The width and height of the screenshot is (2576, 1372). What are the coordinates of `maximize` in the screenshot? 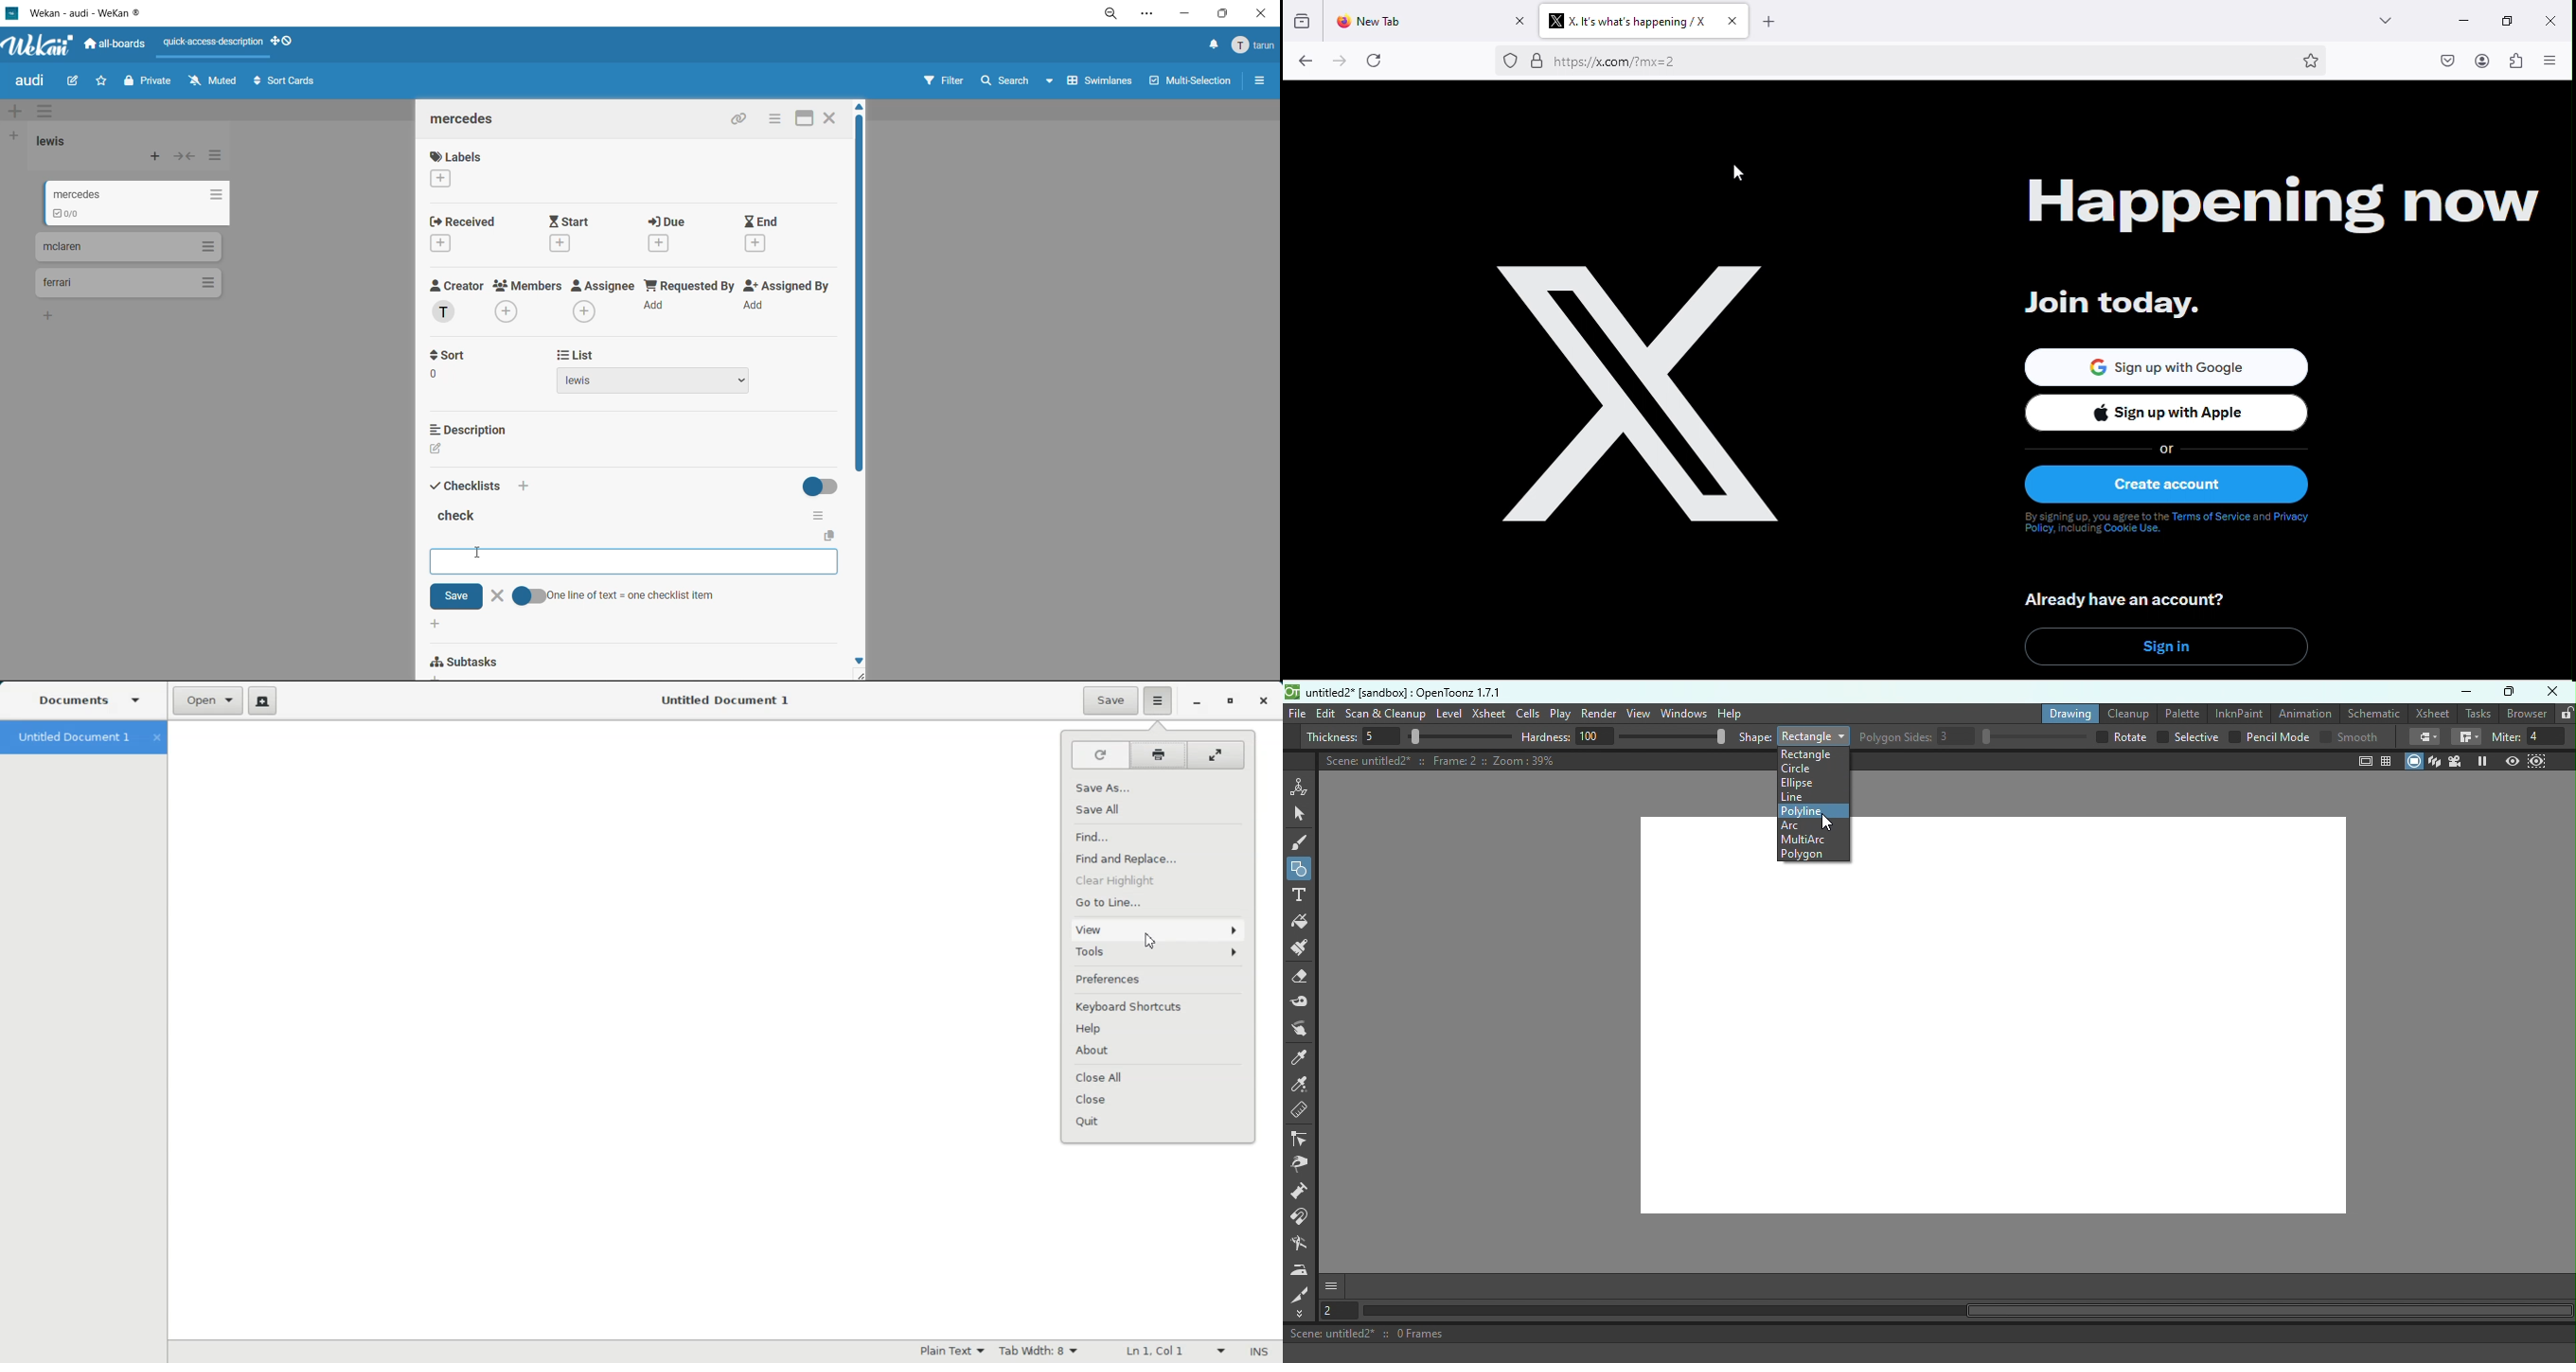 It's located at (799, 118).